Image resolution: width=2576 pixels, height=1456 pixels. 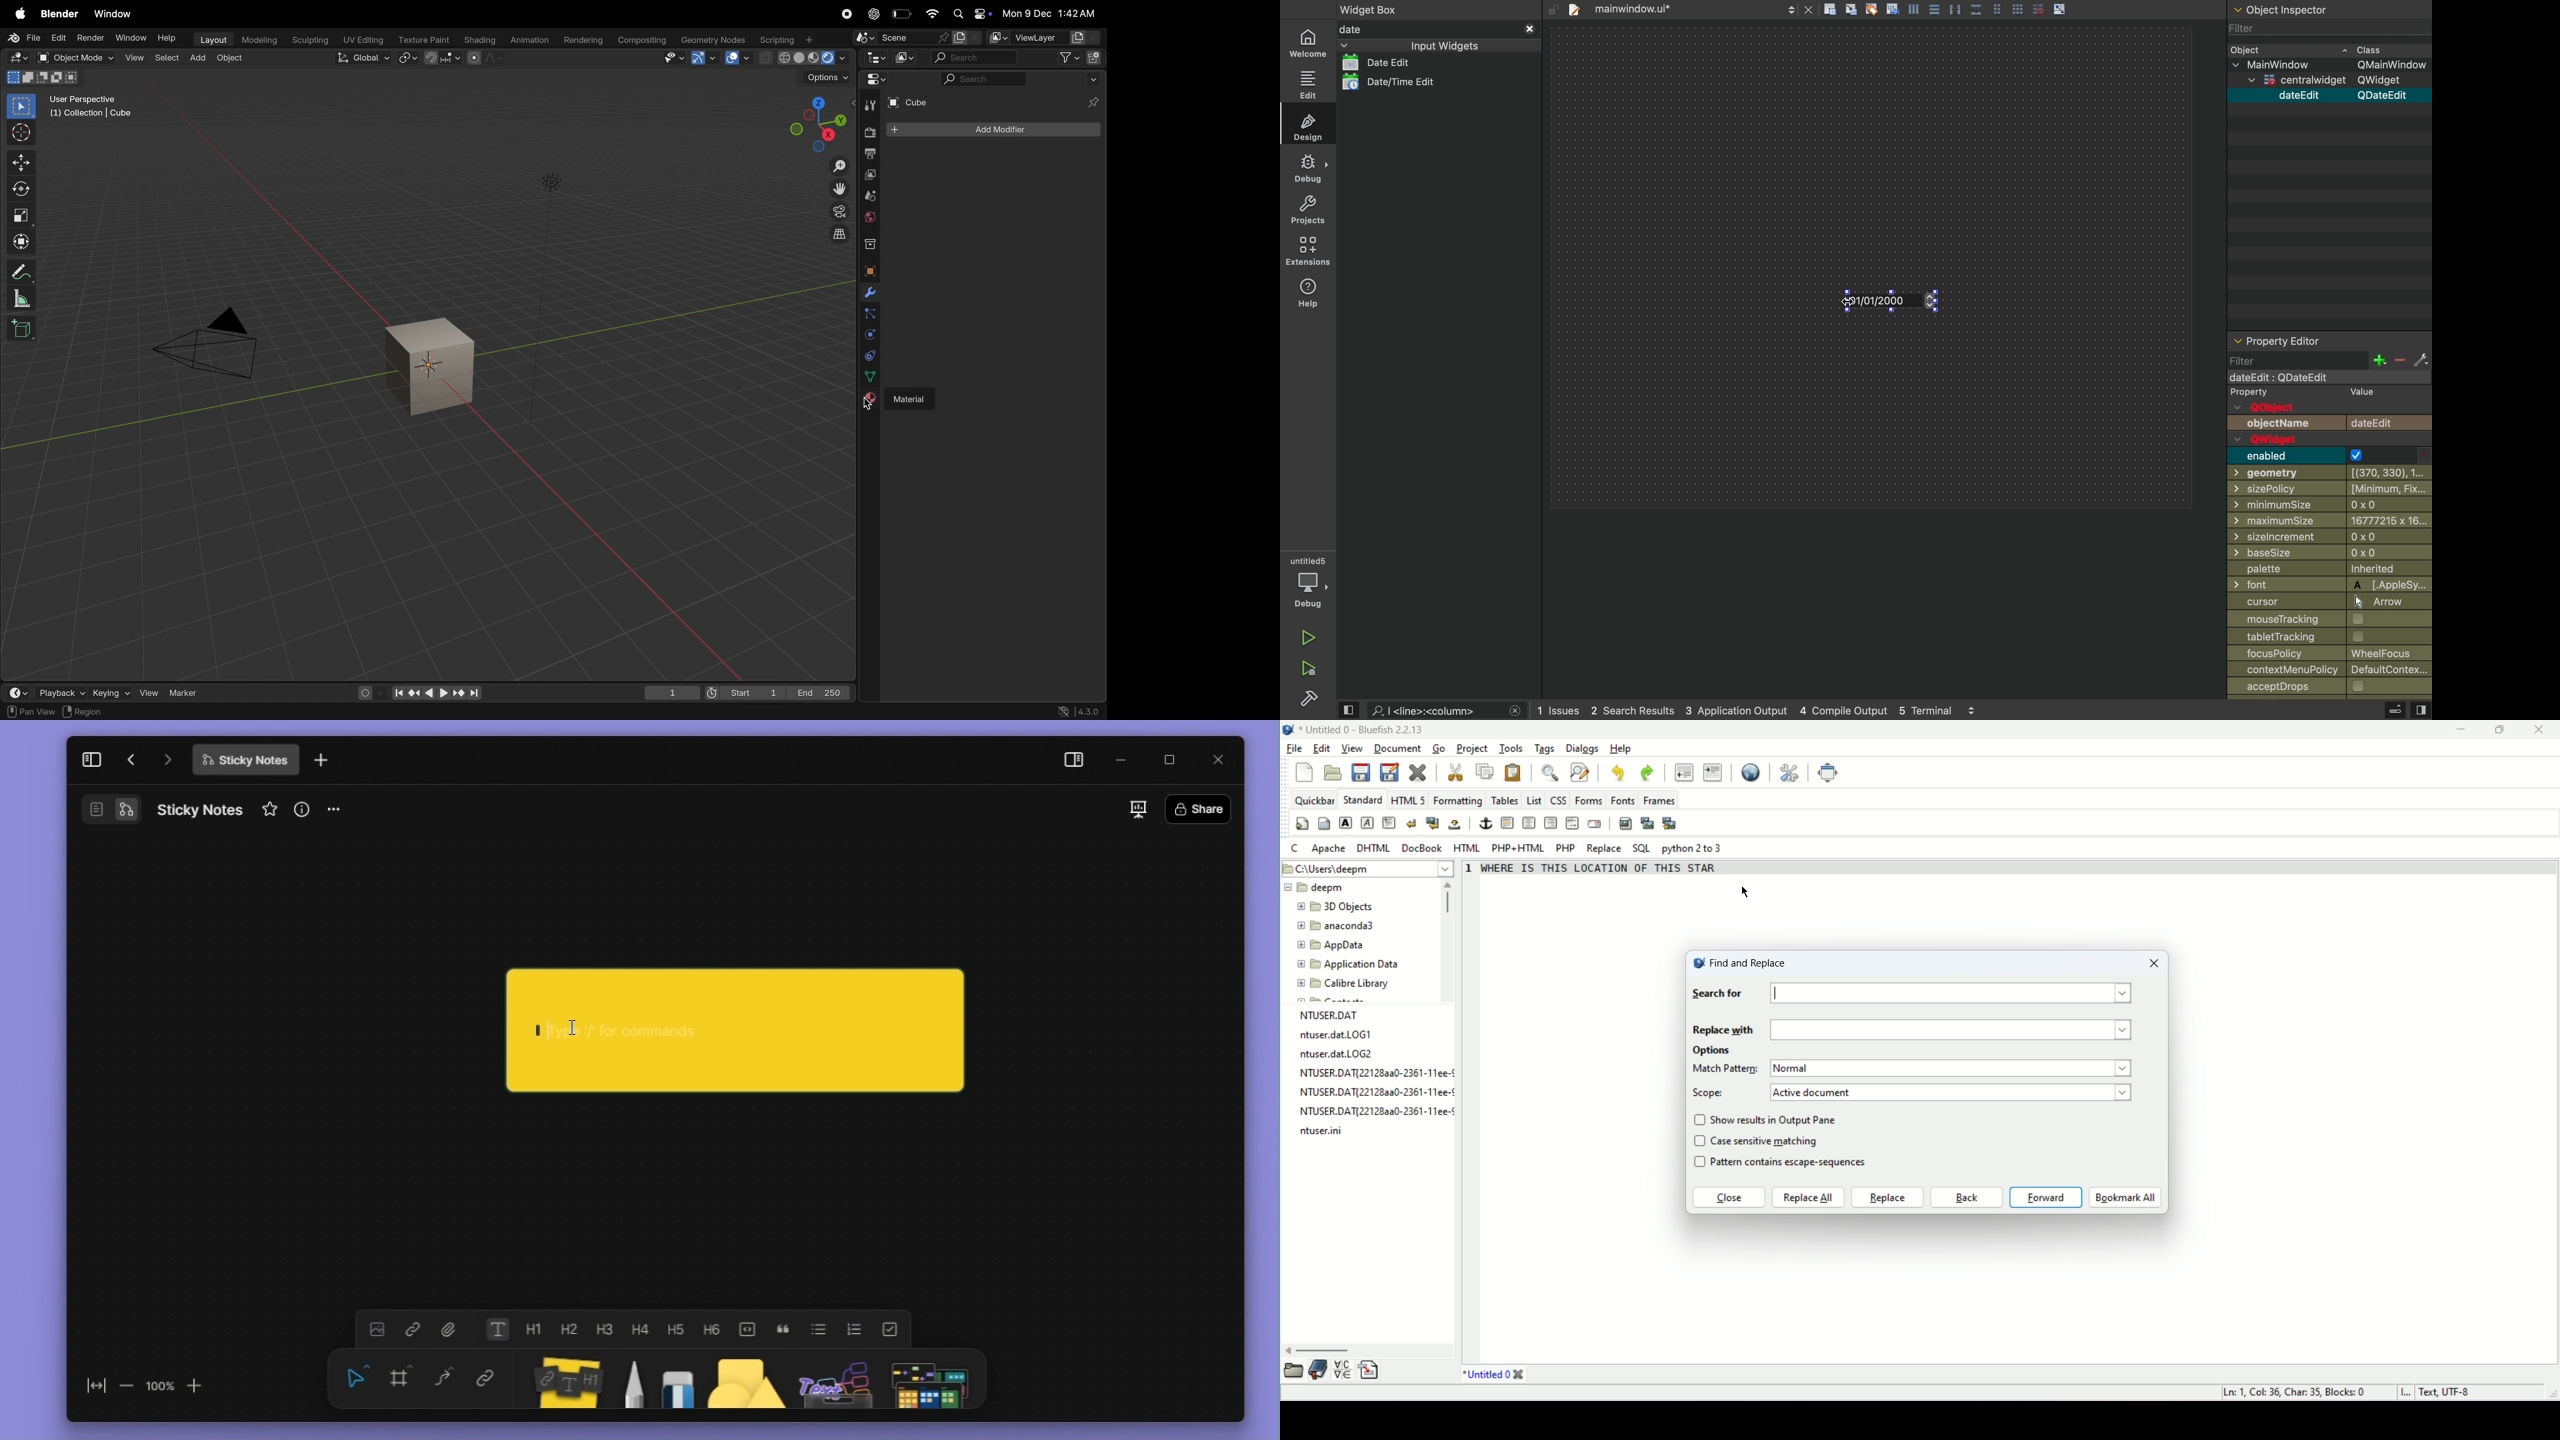 I want to click on date, so click(x=1428, y=30).